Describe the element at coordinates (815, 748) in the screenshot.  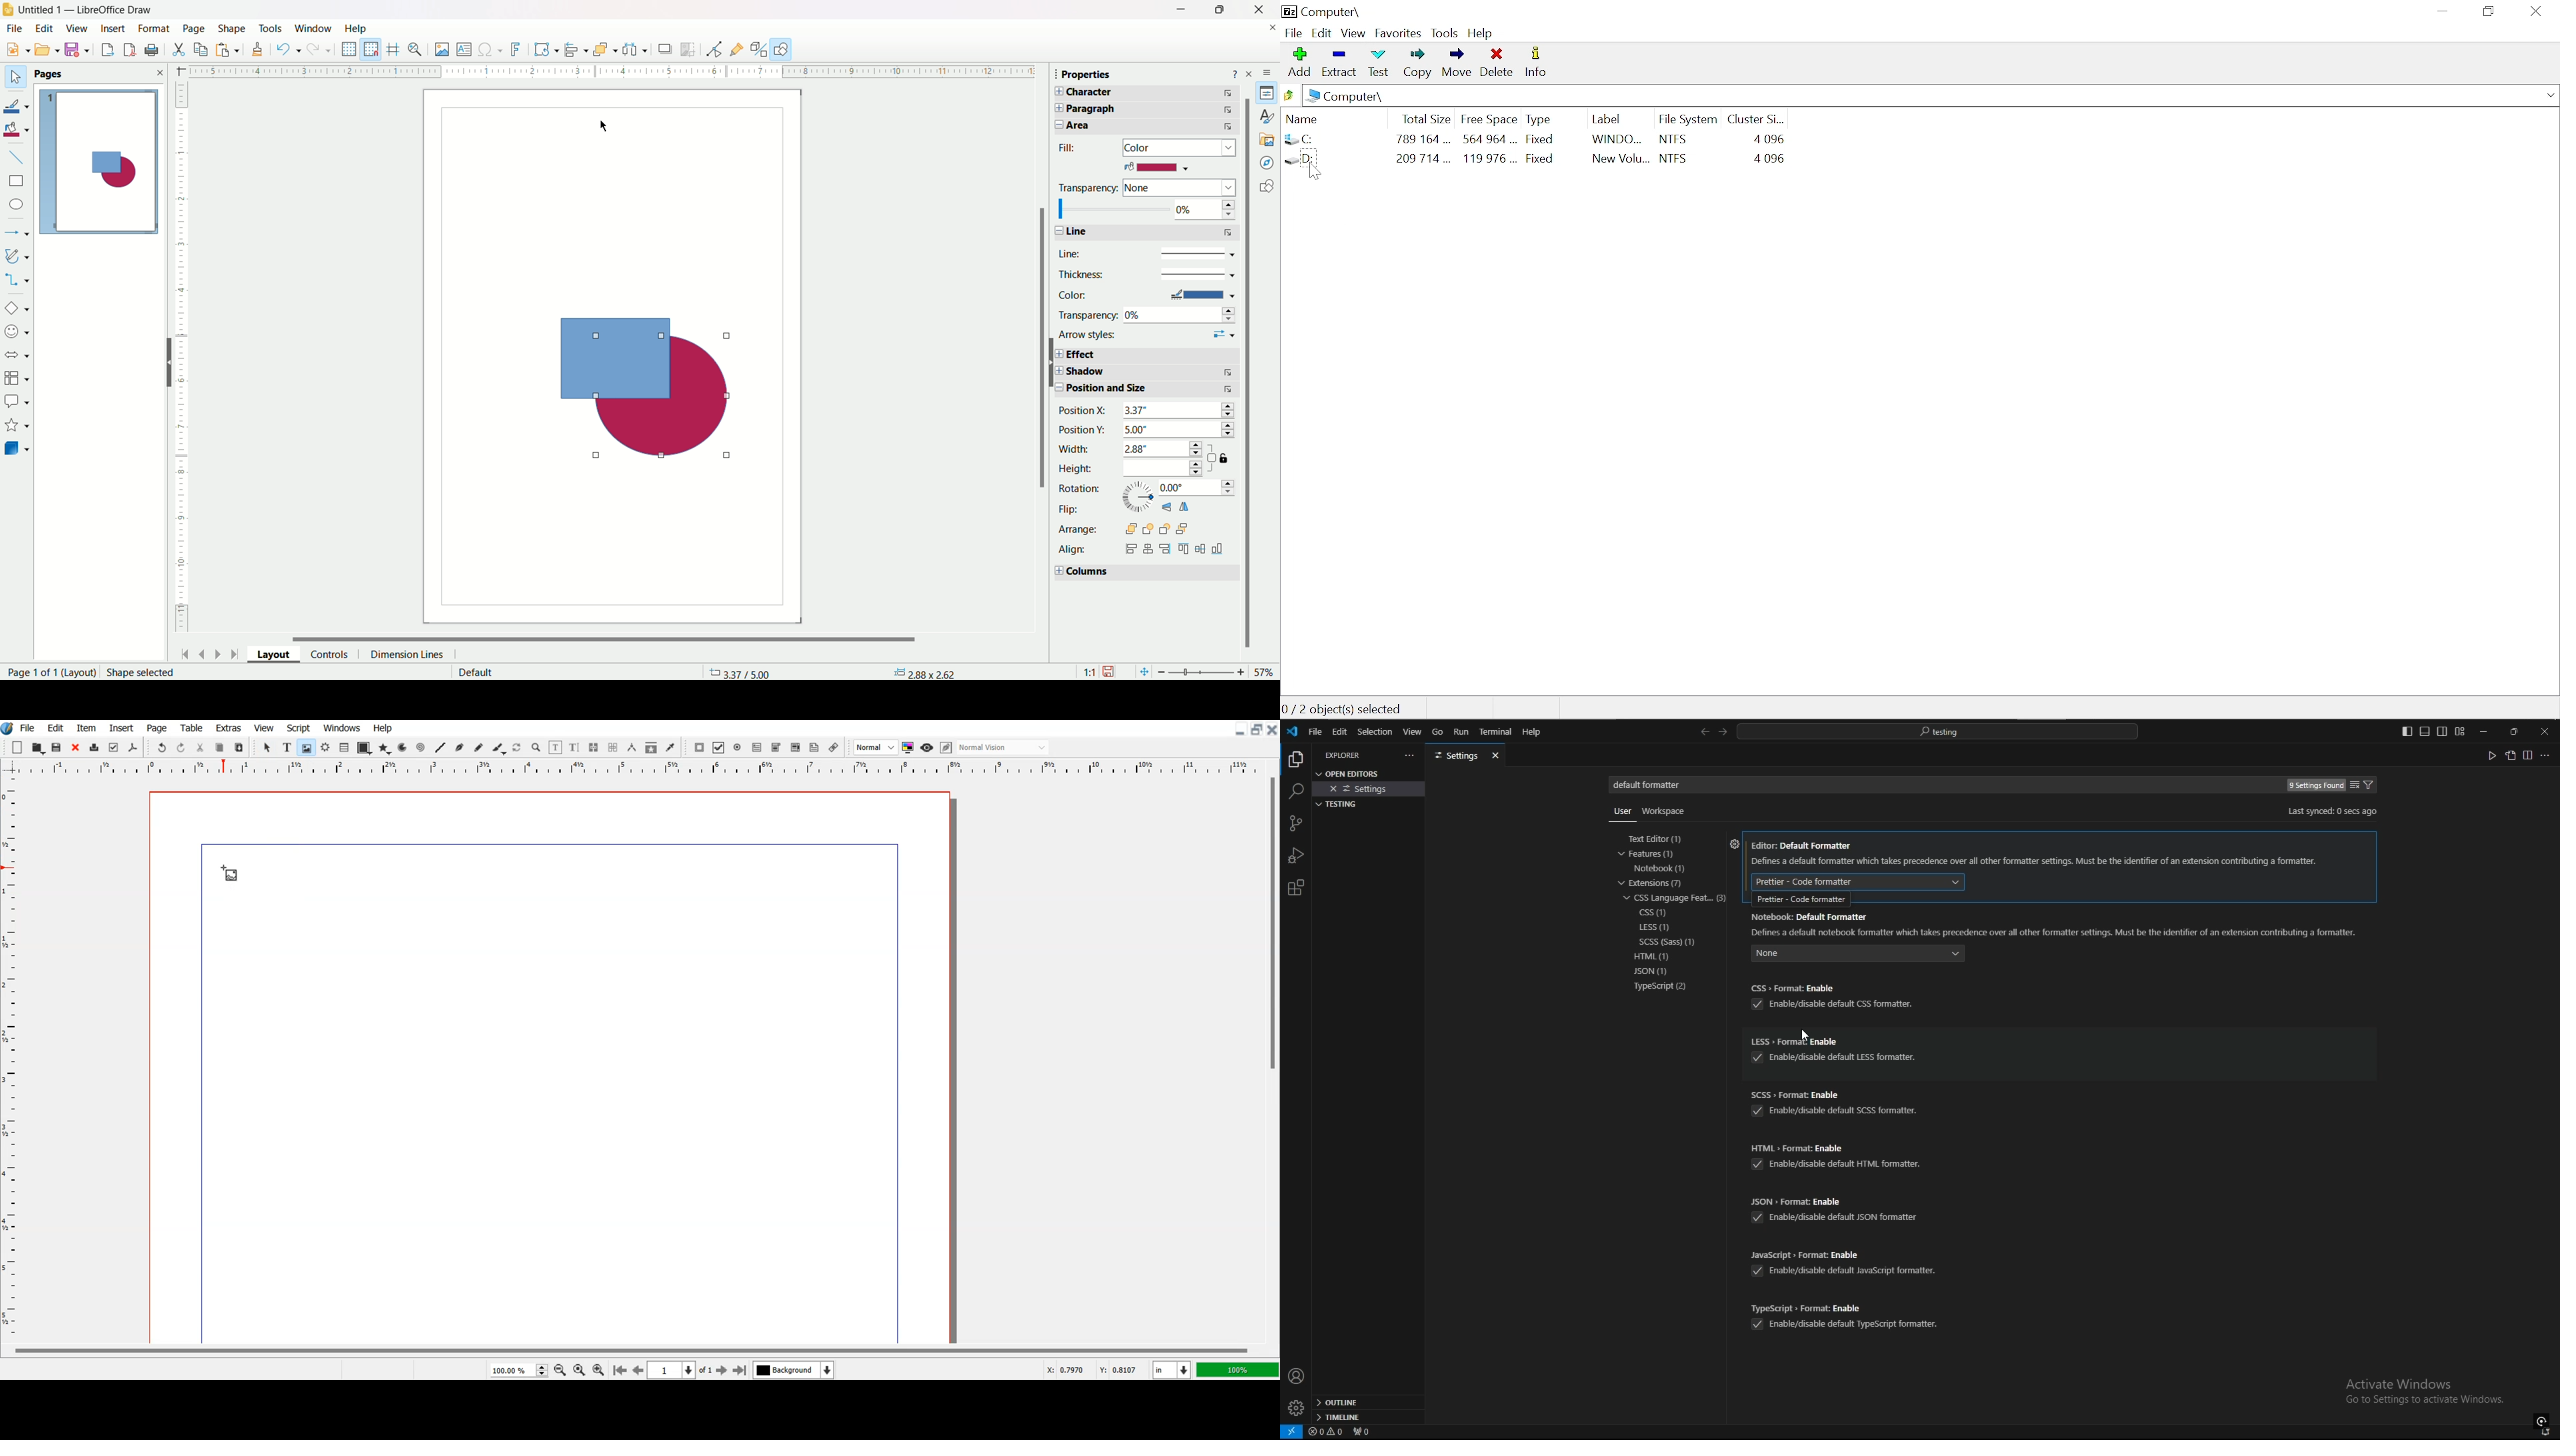
I see `Text Annotation` at that location.